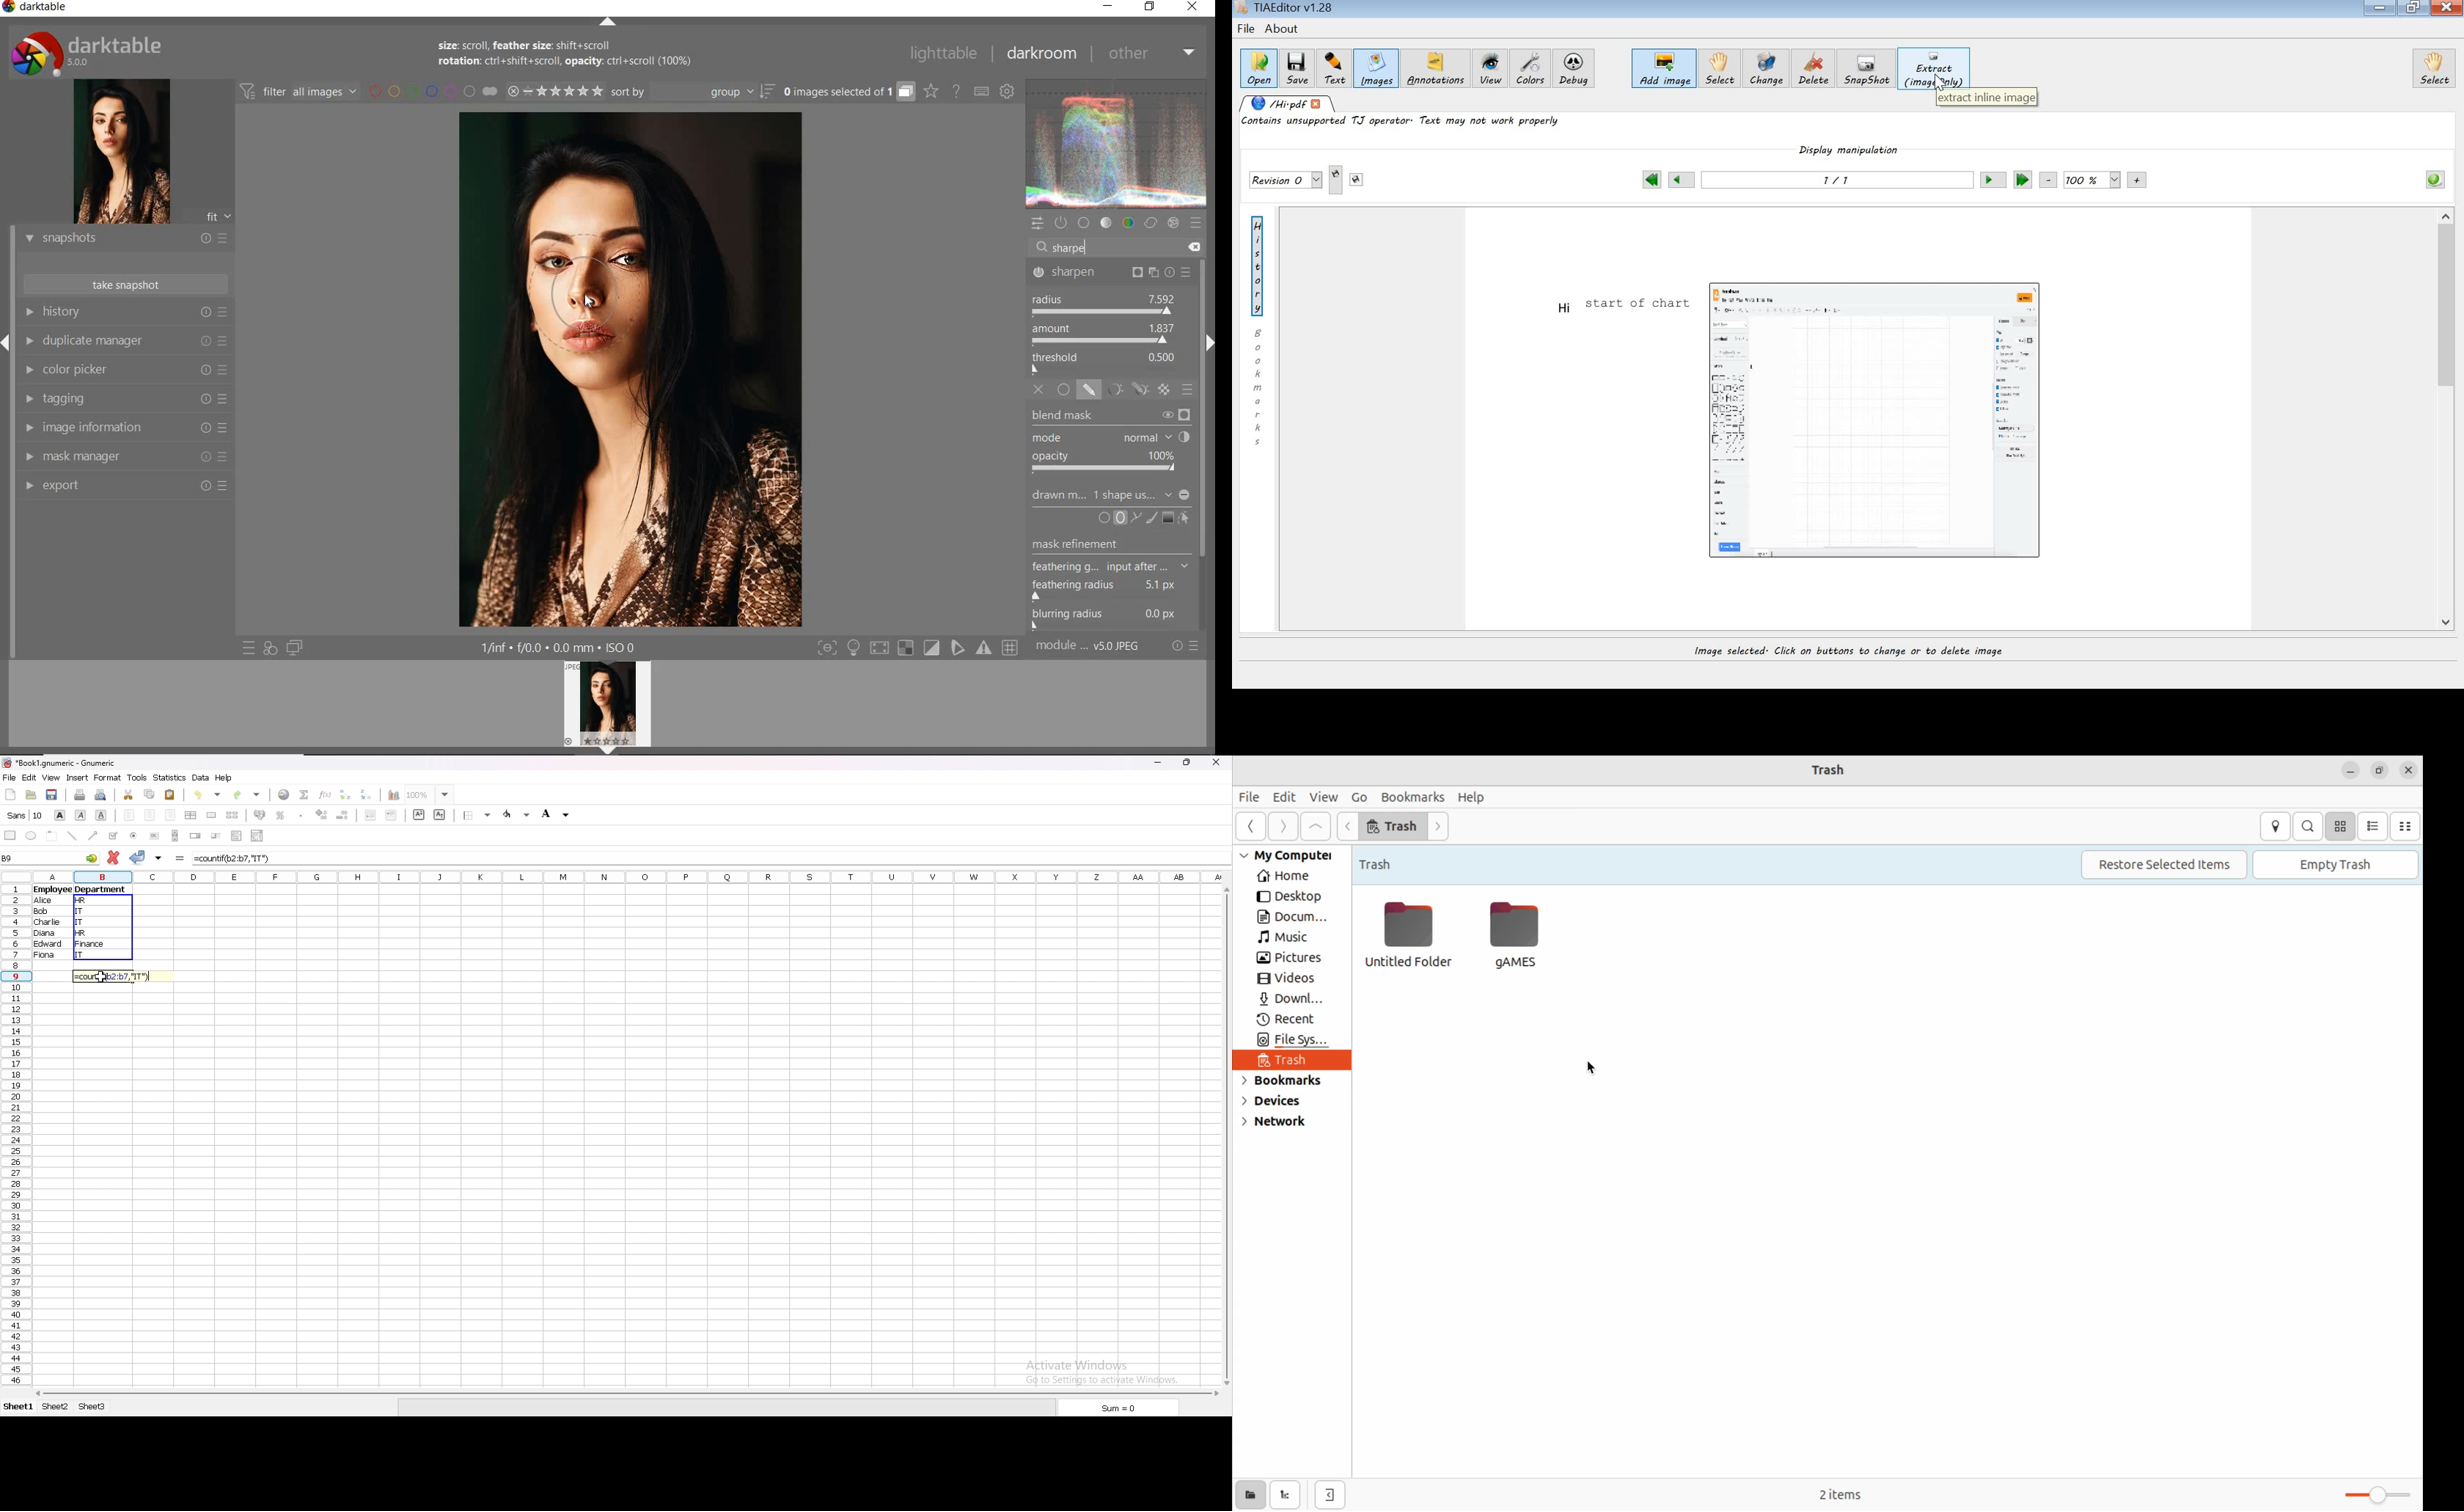  I want to click on sign , so click(933, 648).